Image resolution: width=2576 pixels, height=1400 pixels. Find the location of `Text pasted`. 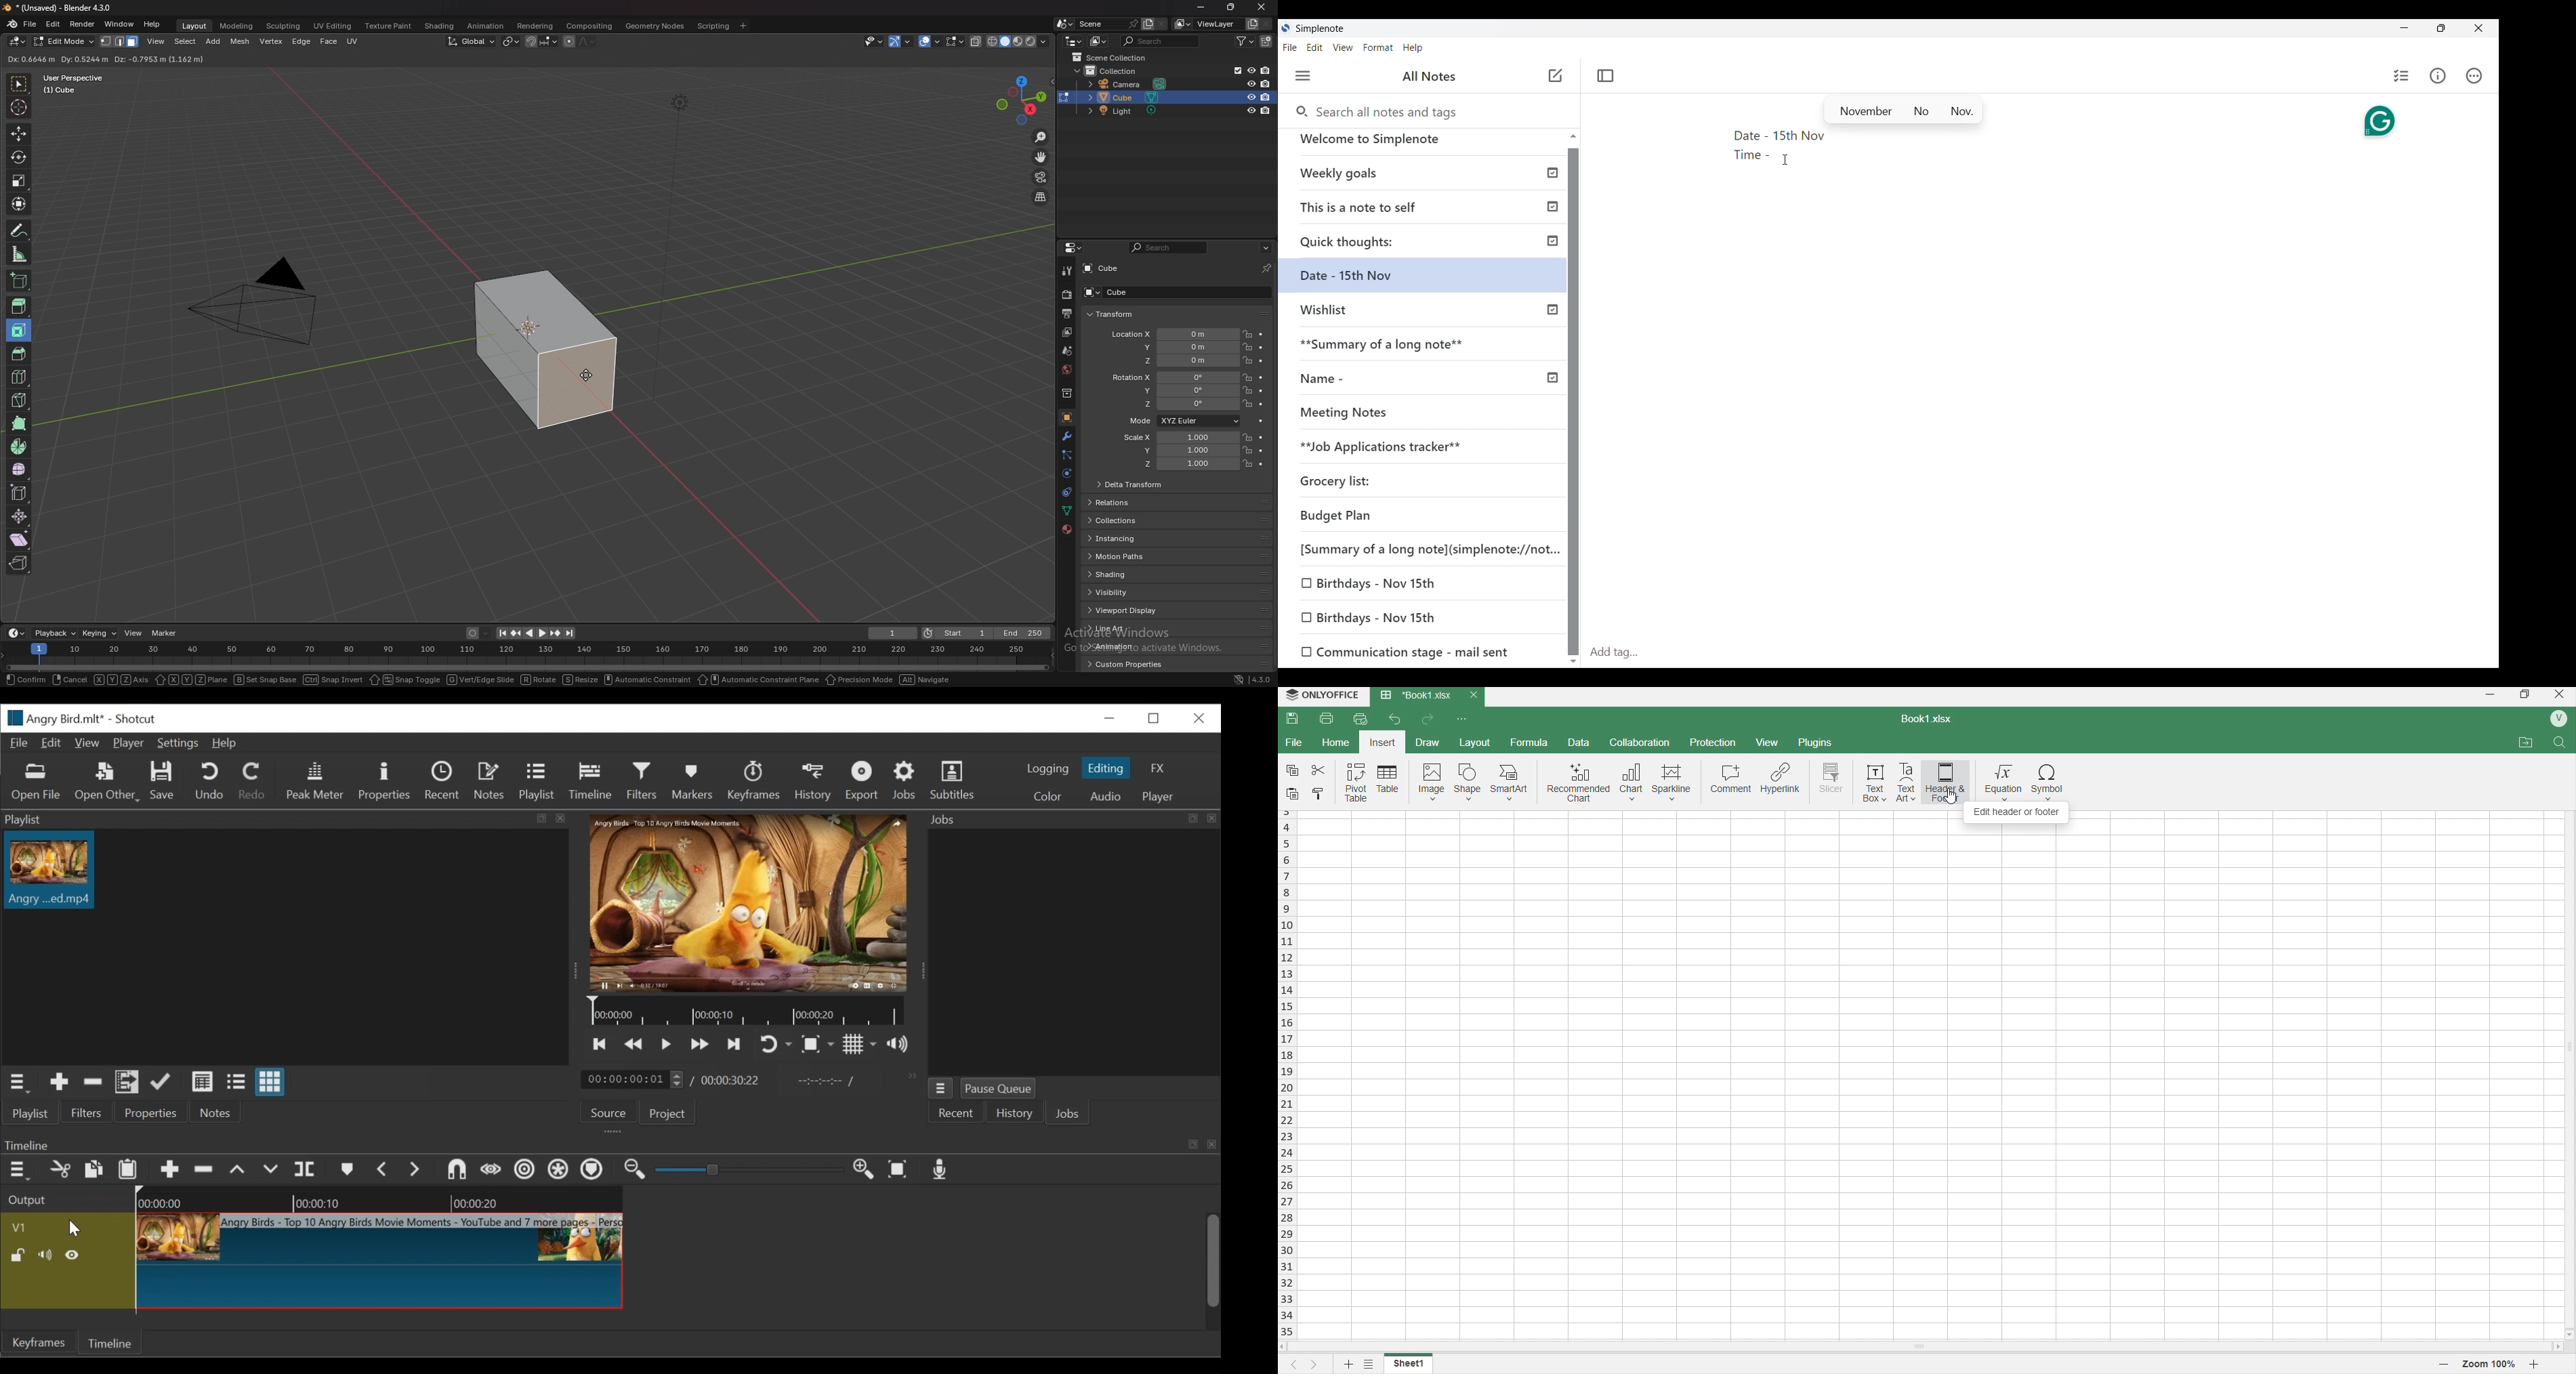

Text pasted is located at coordinates (1750, 146).